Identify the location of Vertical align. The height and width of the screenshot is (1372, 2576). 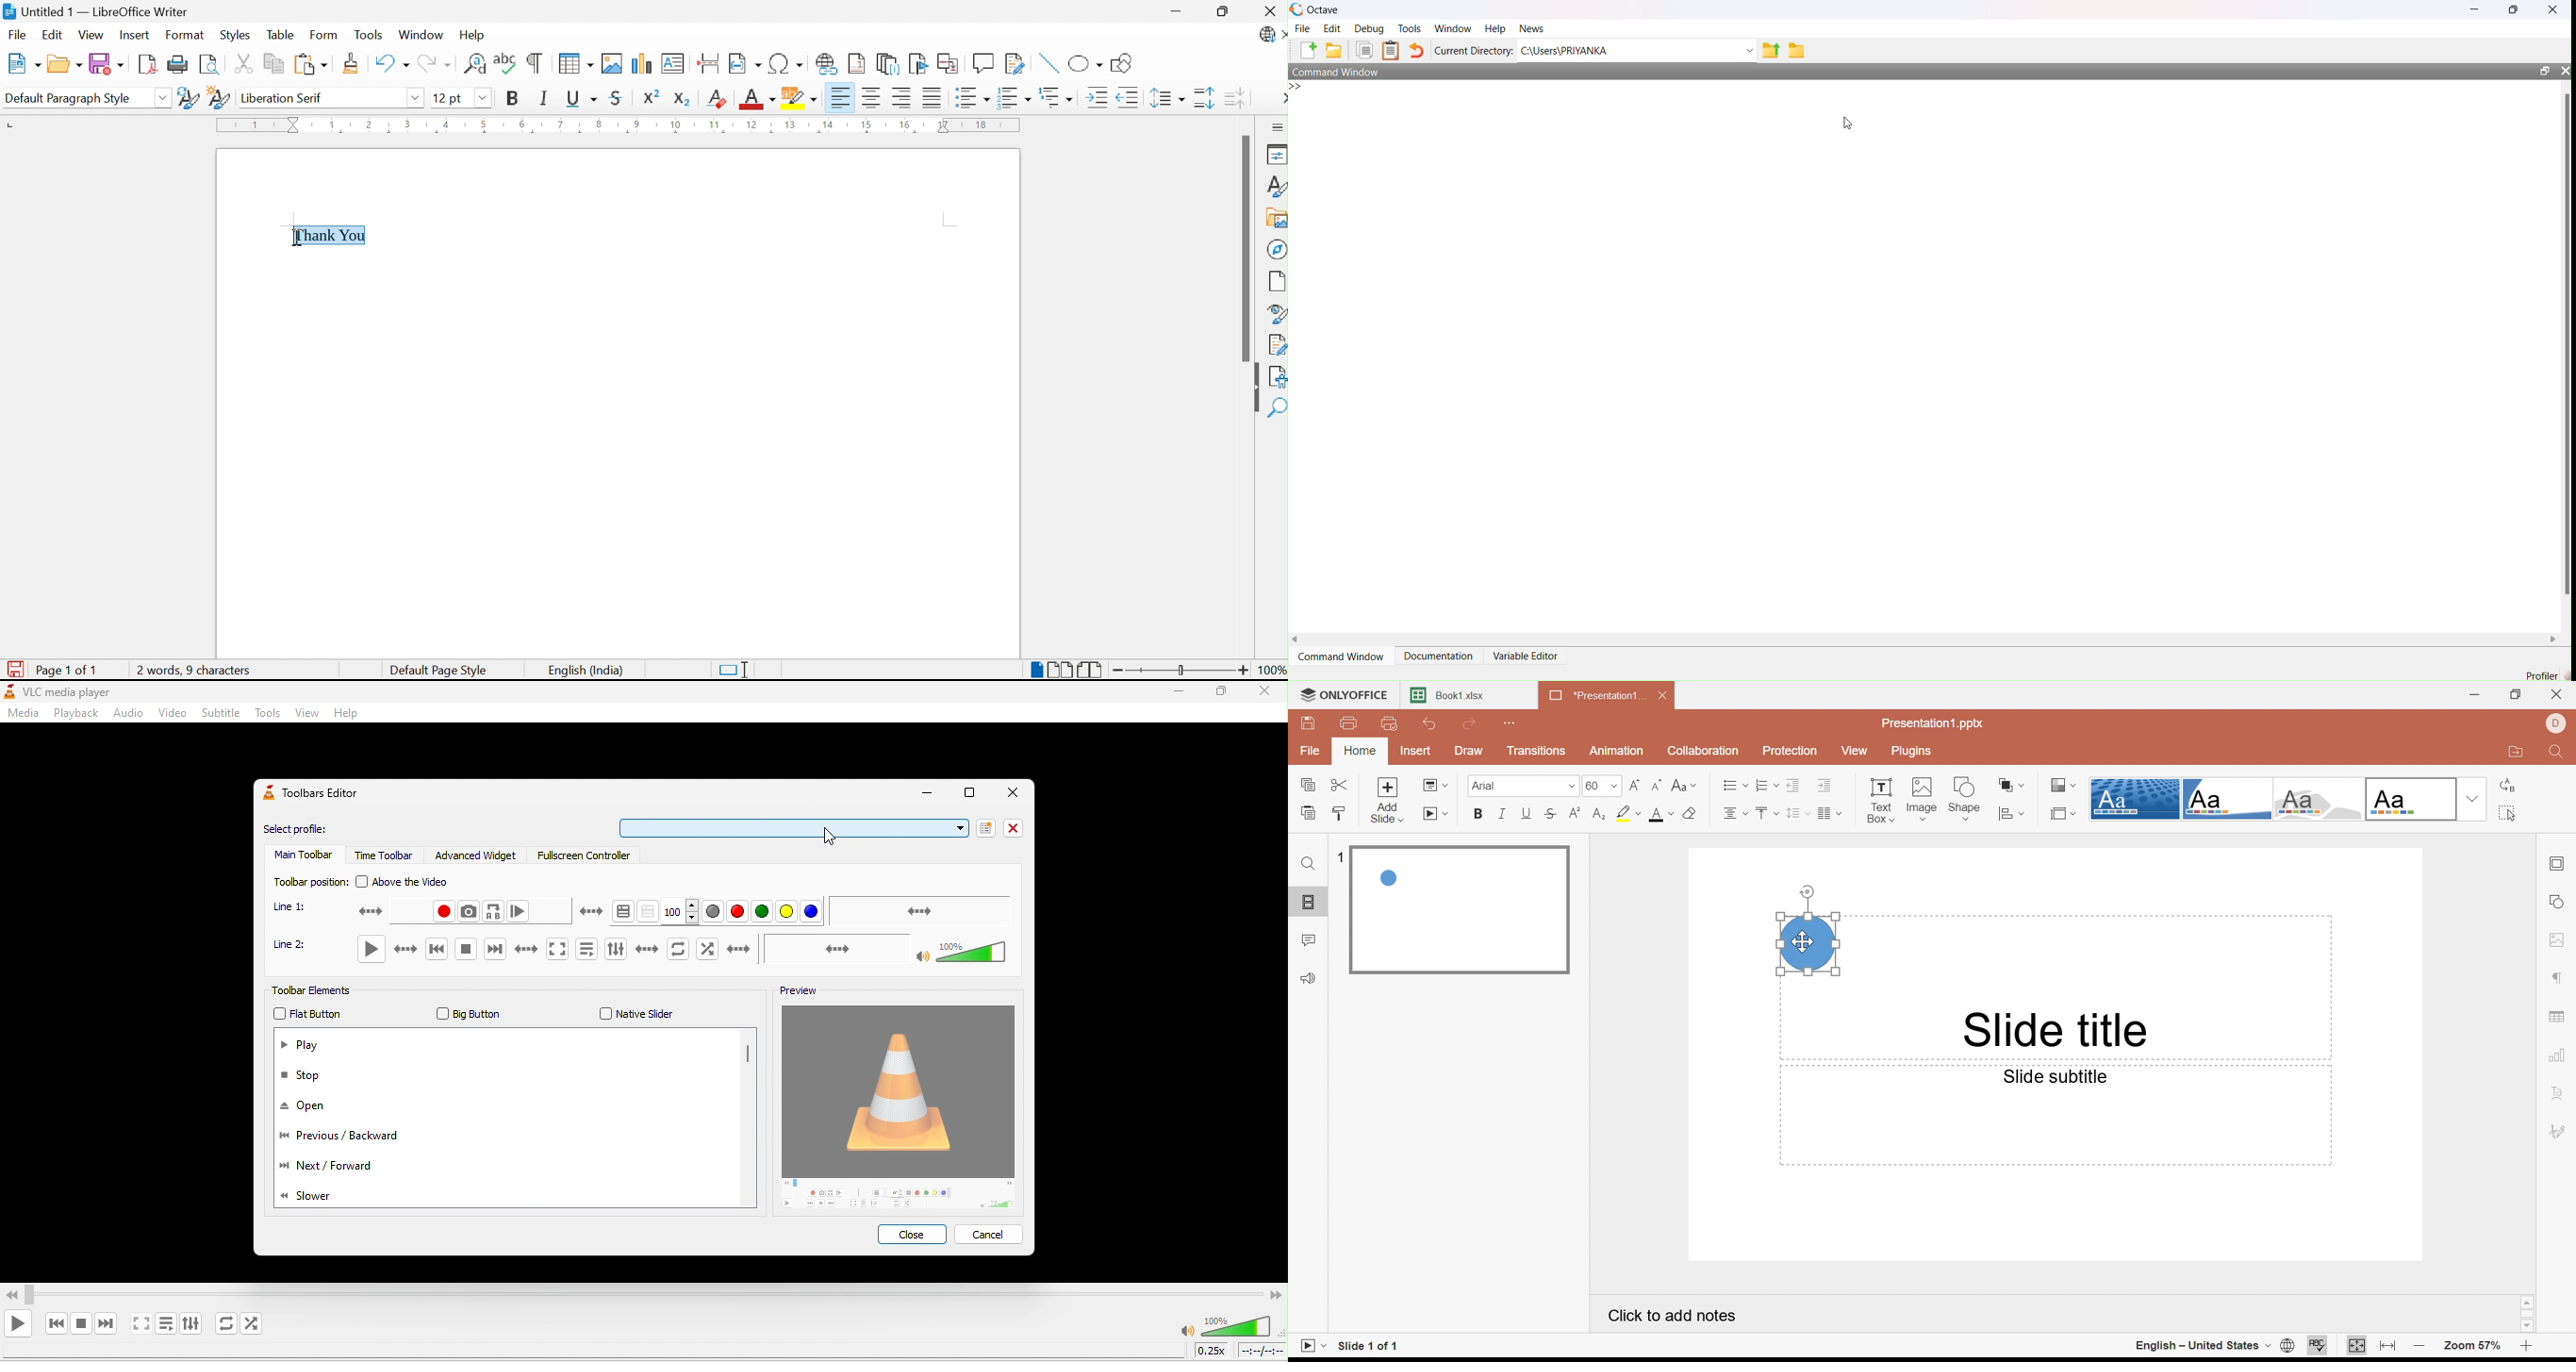
(1766, 813).